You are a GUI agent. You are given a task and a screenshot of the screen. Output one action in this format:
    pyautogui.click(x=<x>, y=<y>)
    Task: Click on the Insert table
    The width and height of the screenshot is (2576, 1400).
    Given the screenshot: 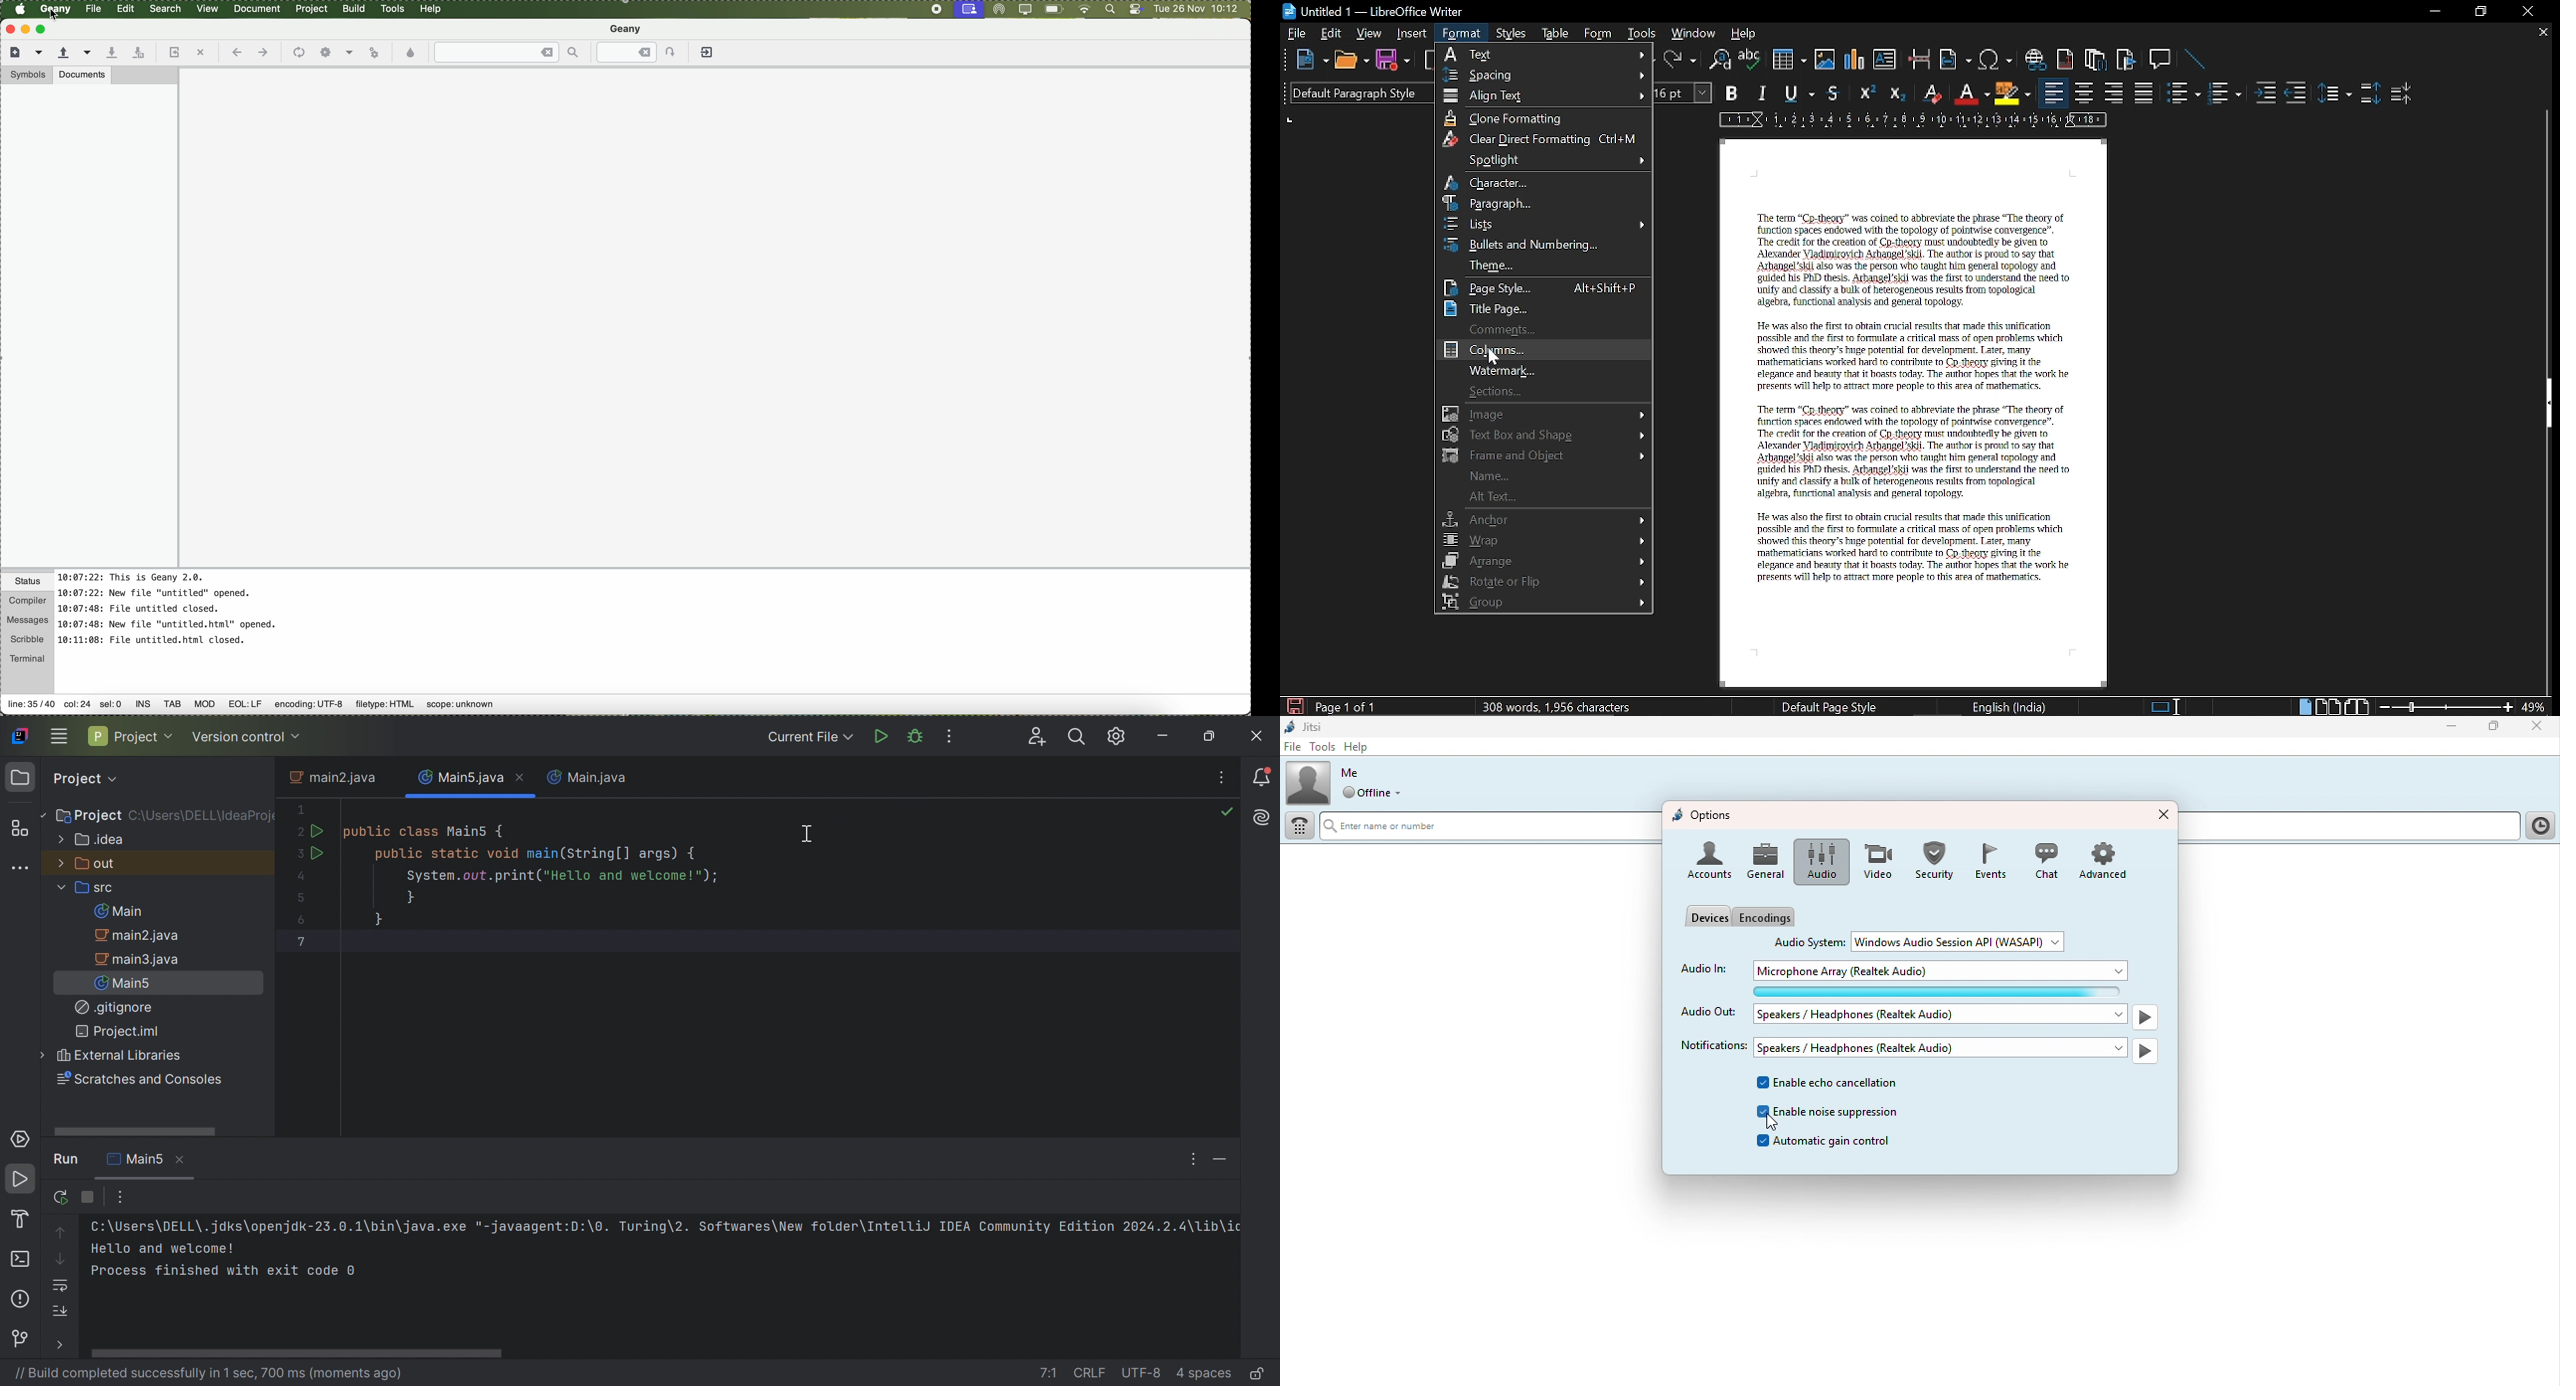 What is the action you would take?
    pyautogui.click(x=1789, y=61)
    